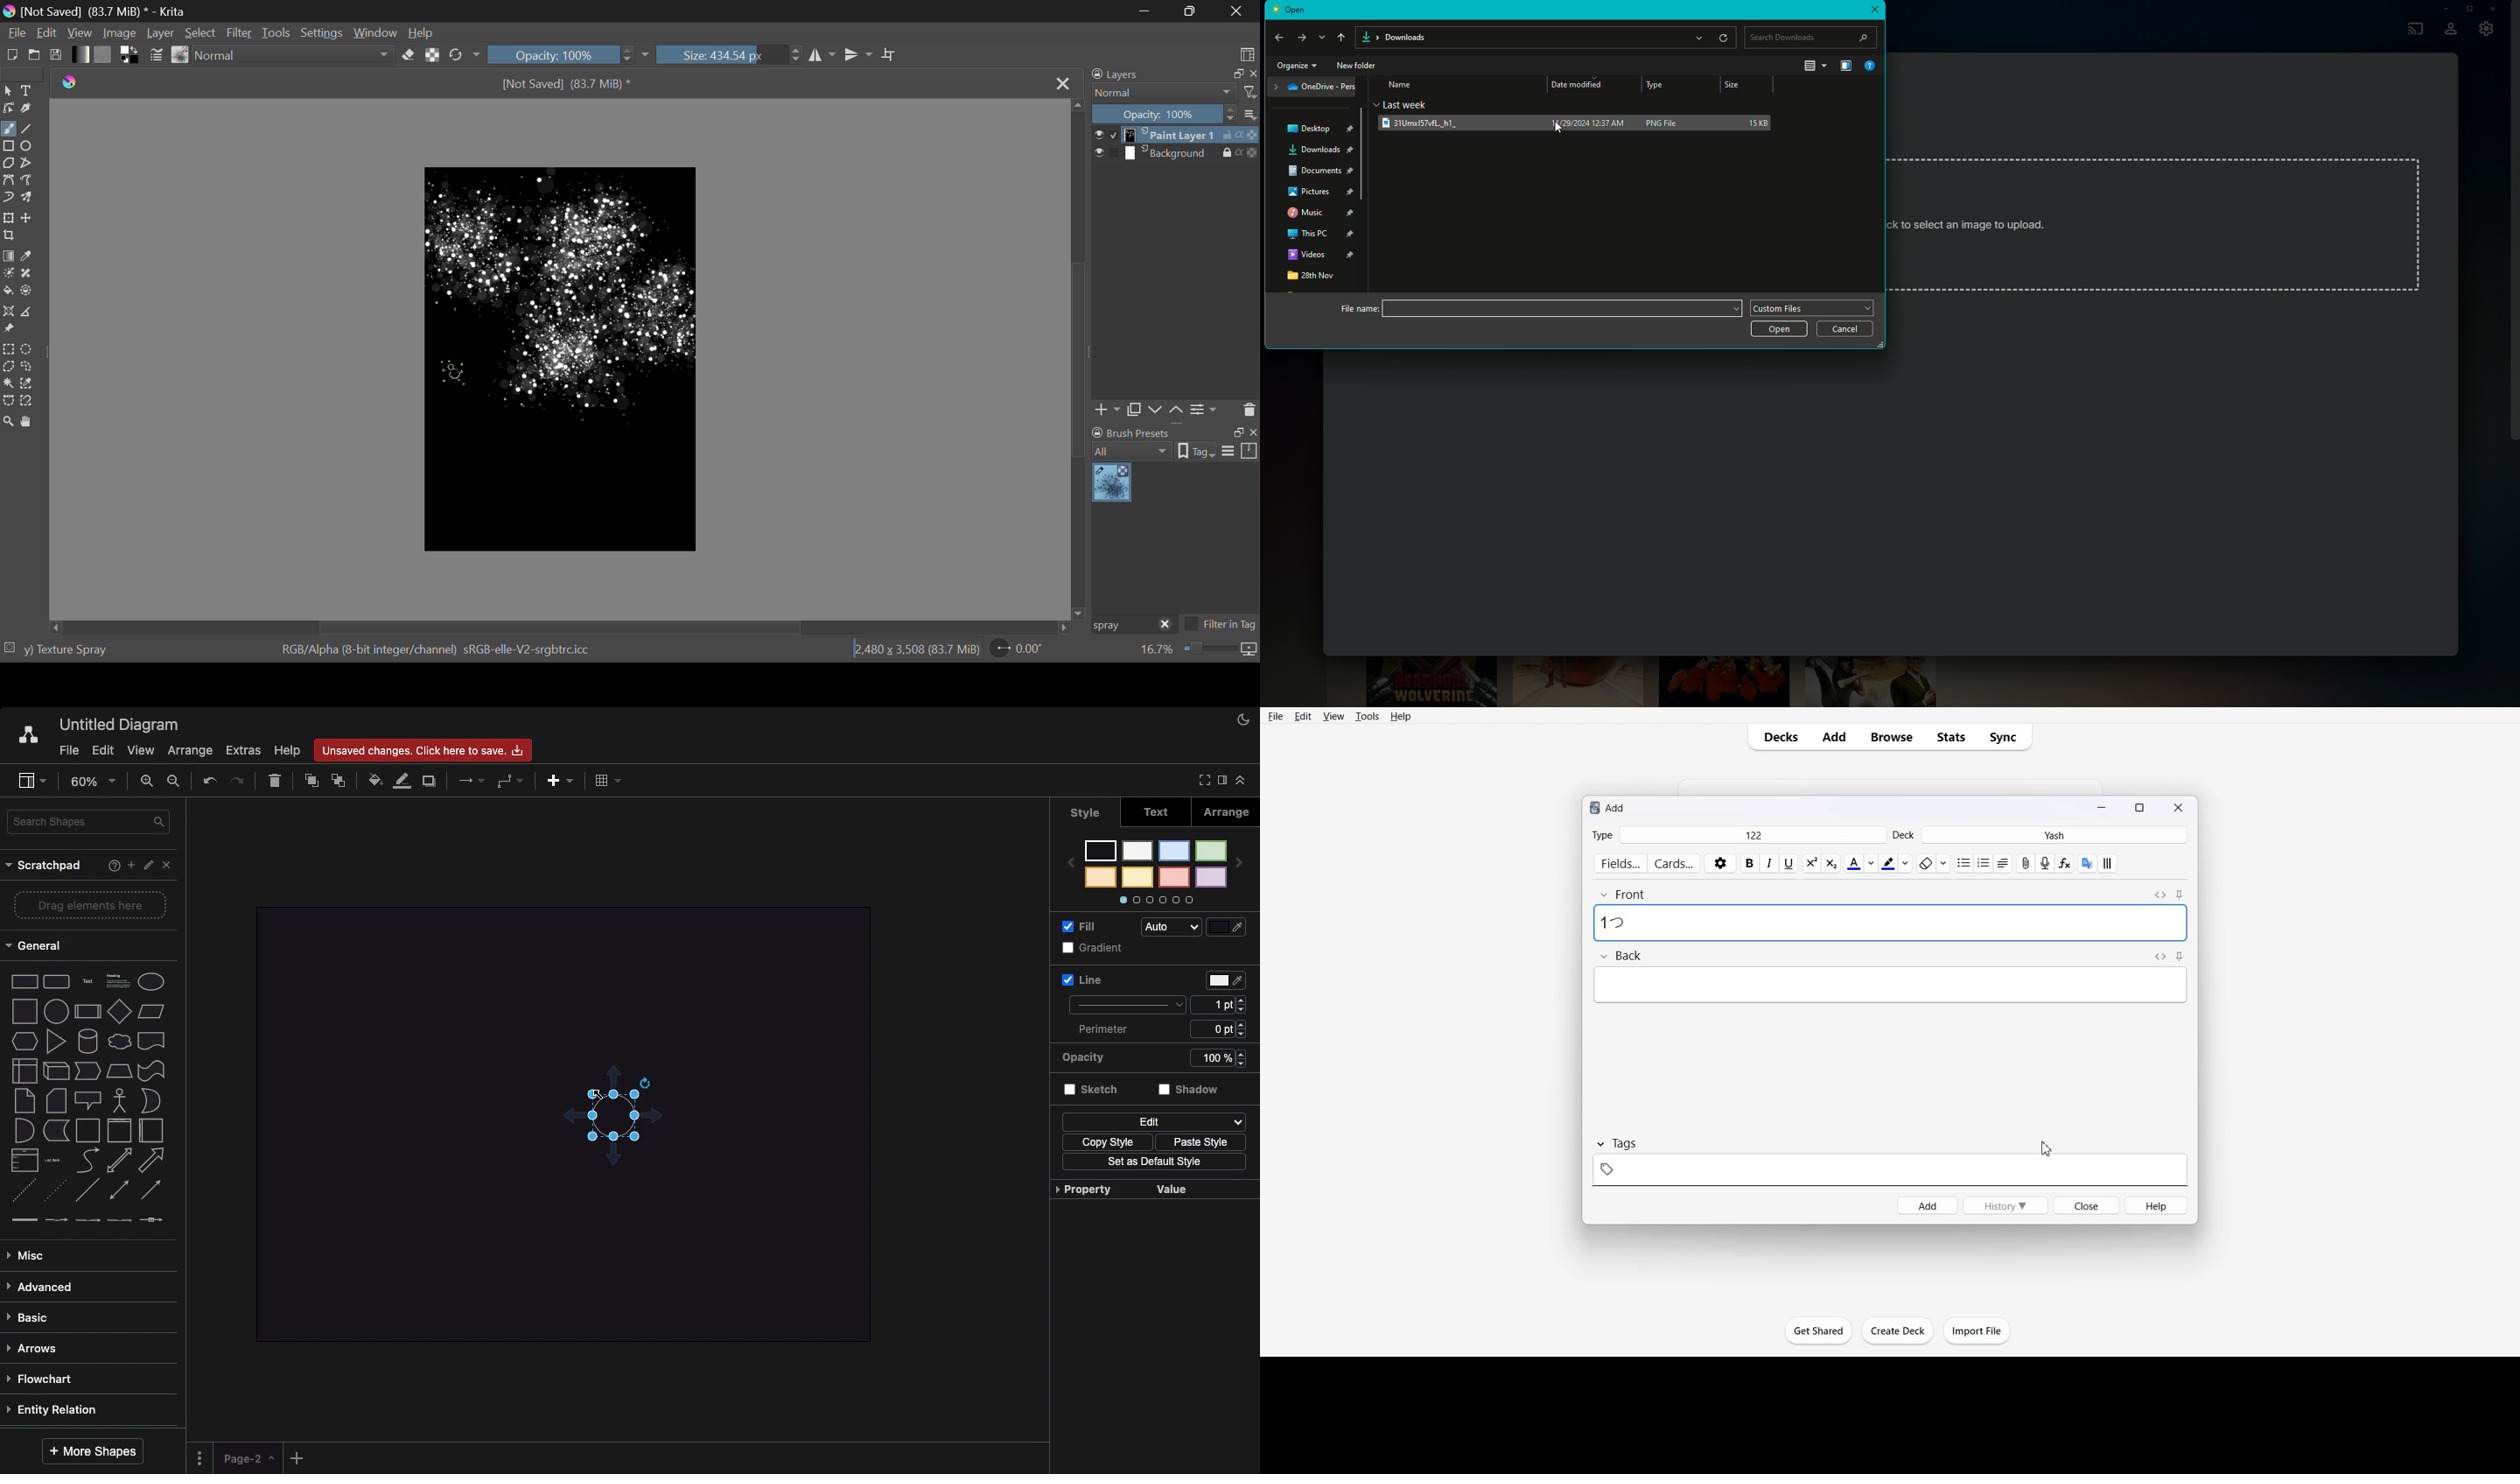 Image resolution: width=2520 pixels, height=1484 pixels. What do you see at coordinates (1229, 926) in the screenshot?
I see `Fill` at bounding box center [1229, 926].